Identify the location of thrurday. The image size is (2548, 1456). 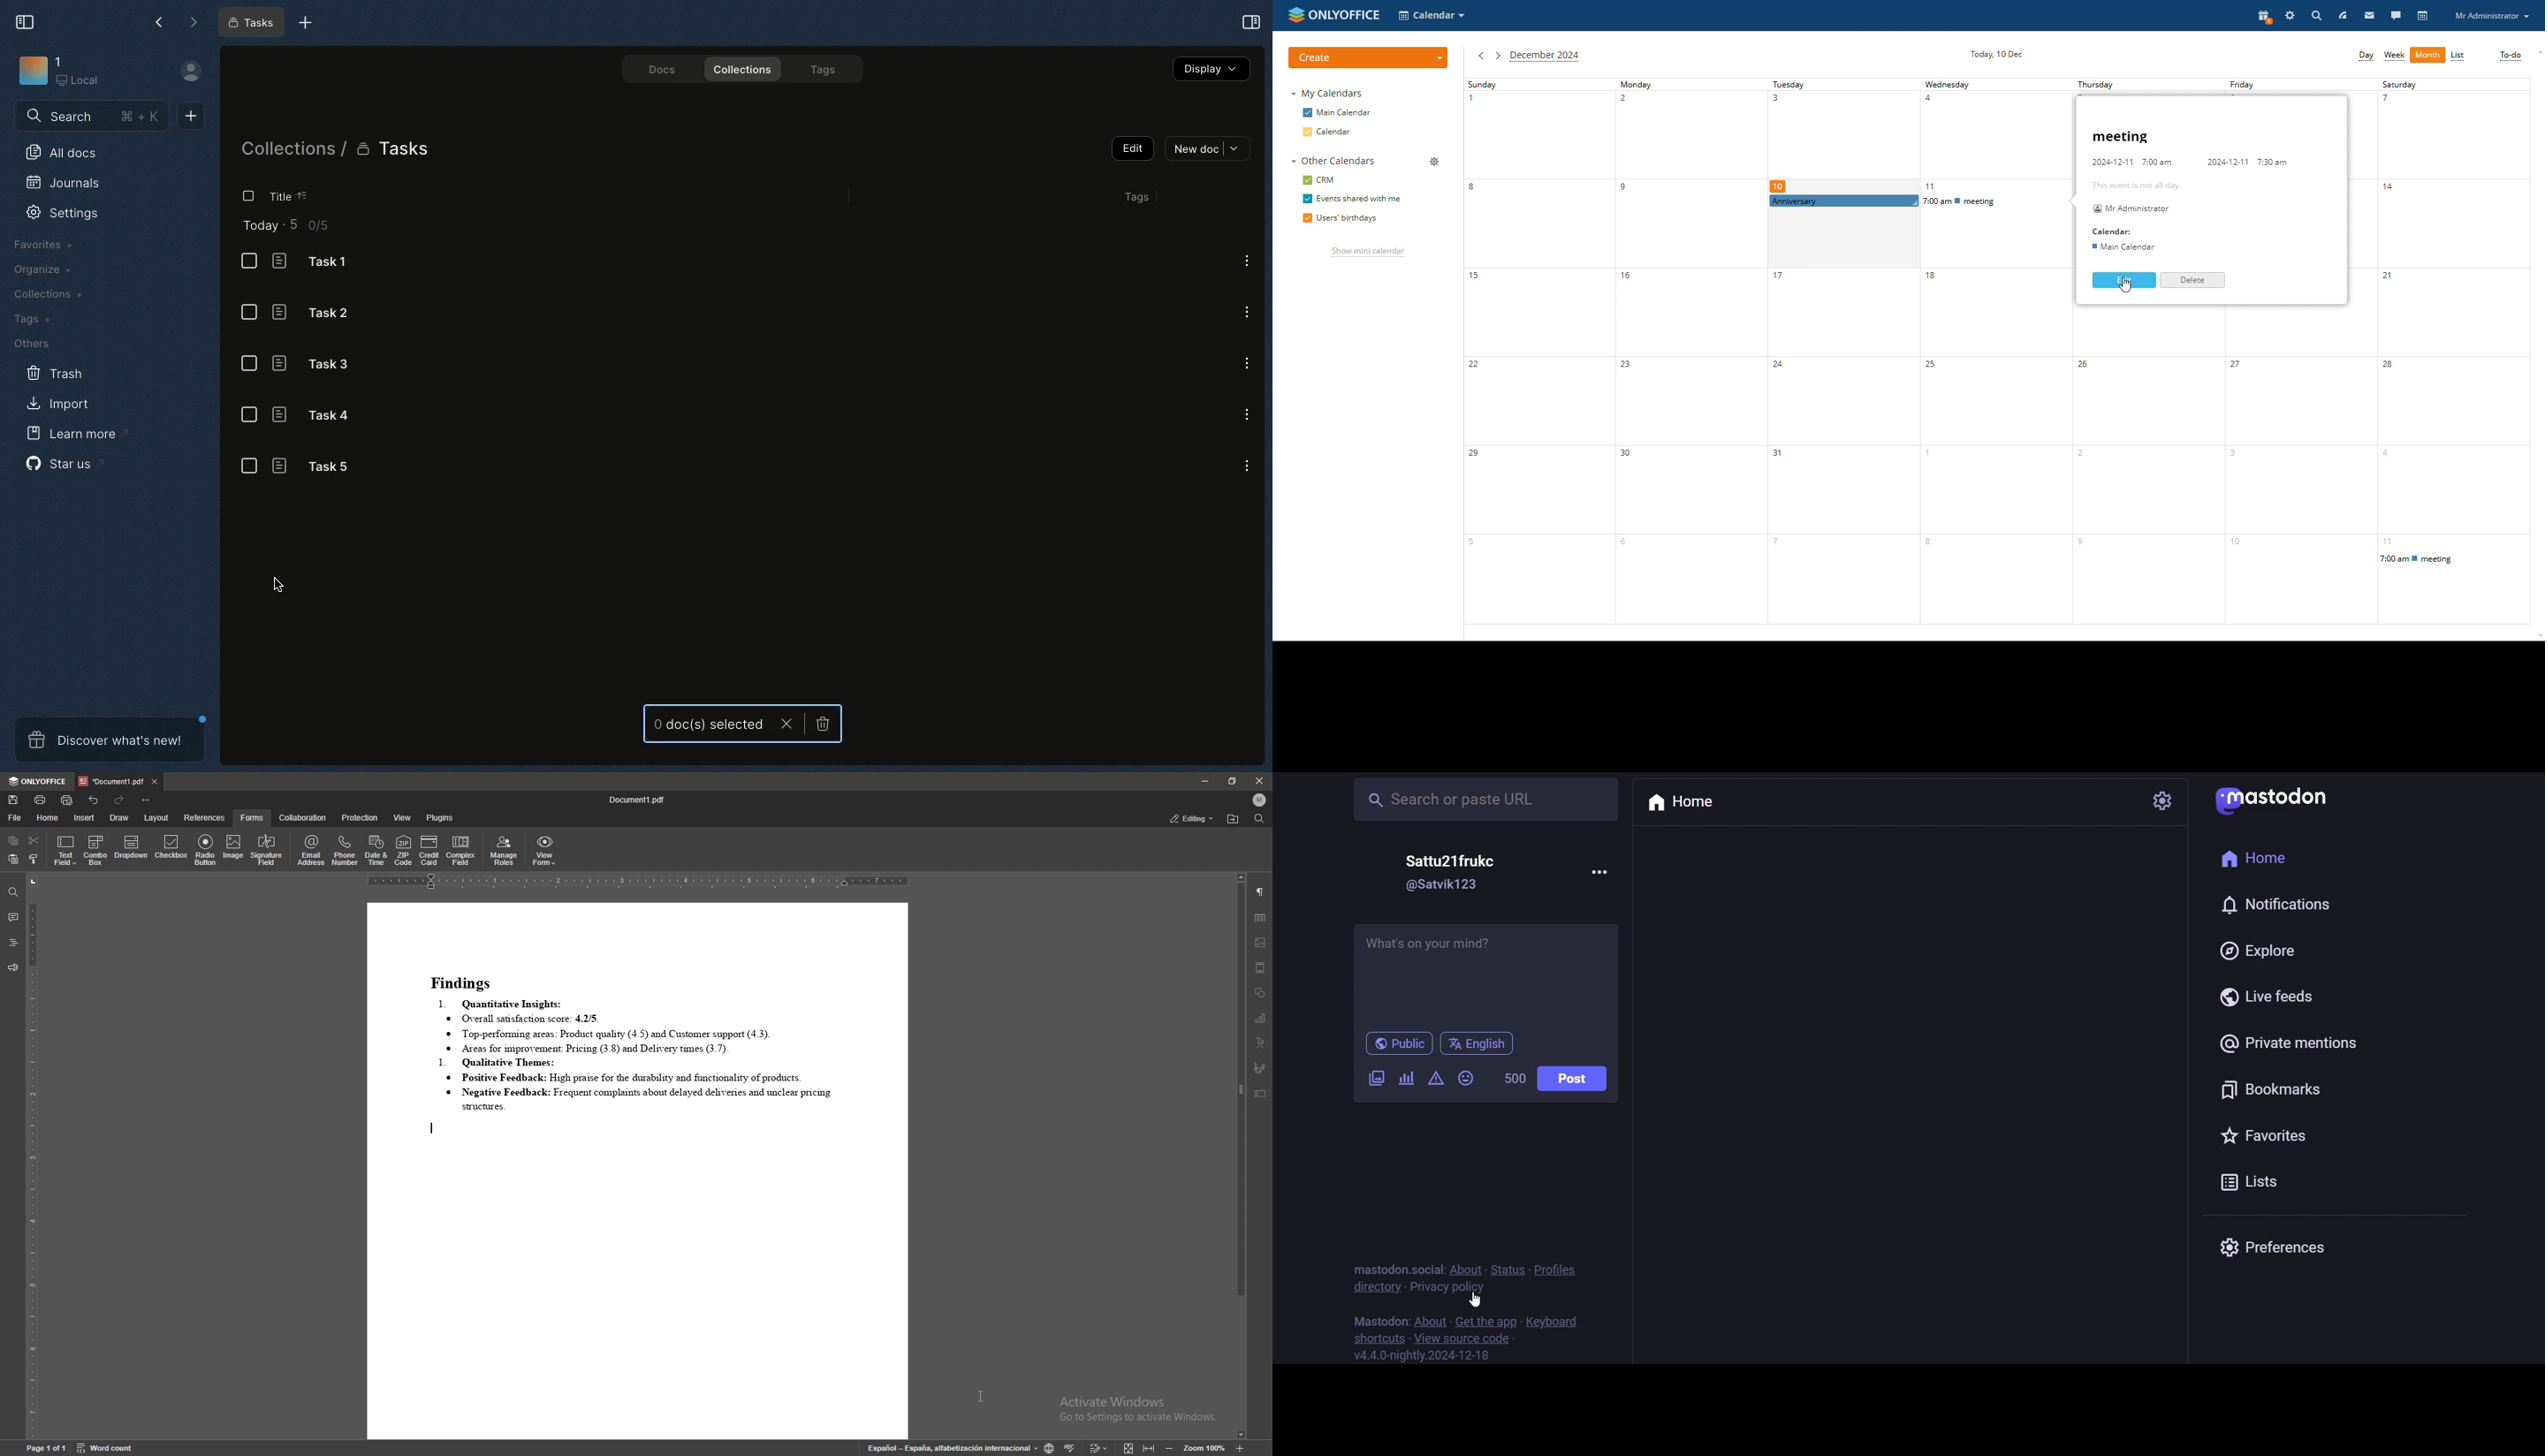
(2116, 82).